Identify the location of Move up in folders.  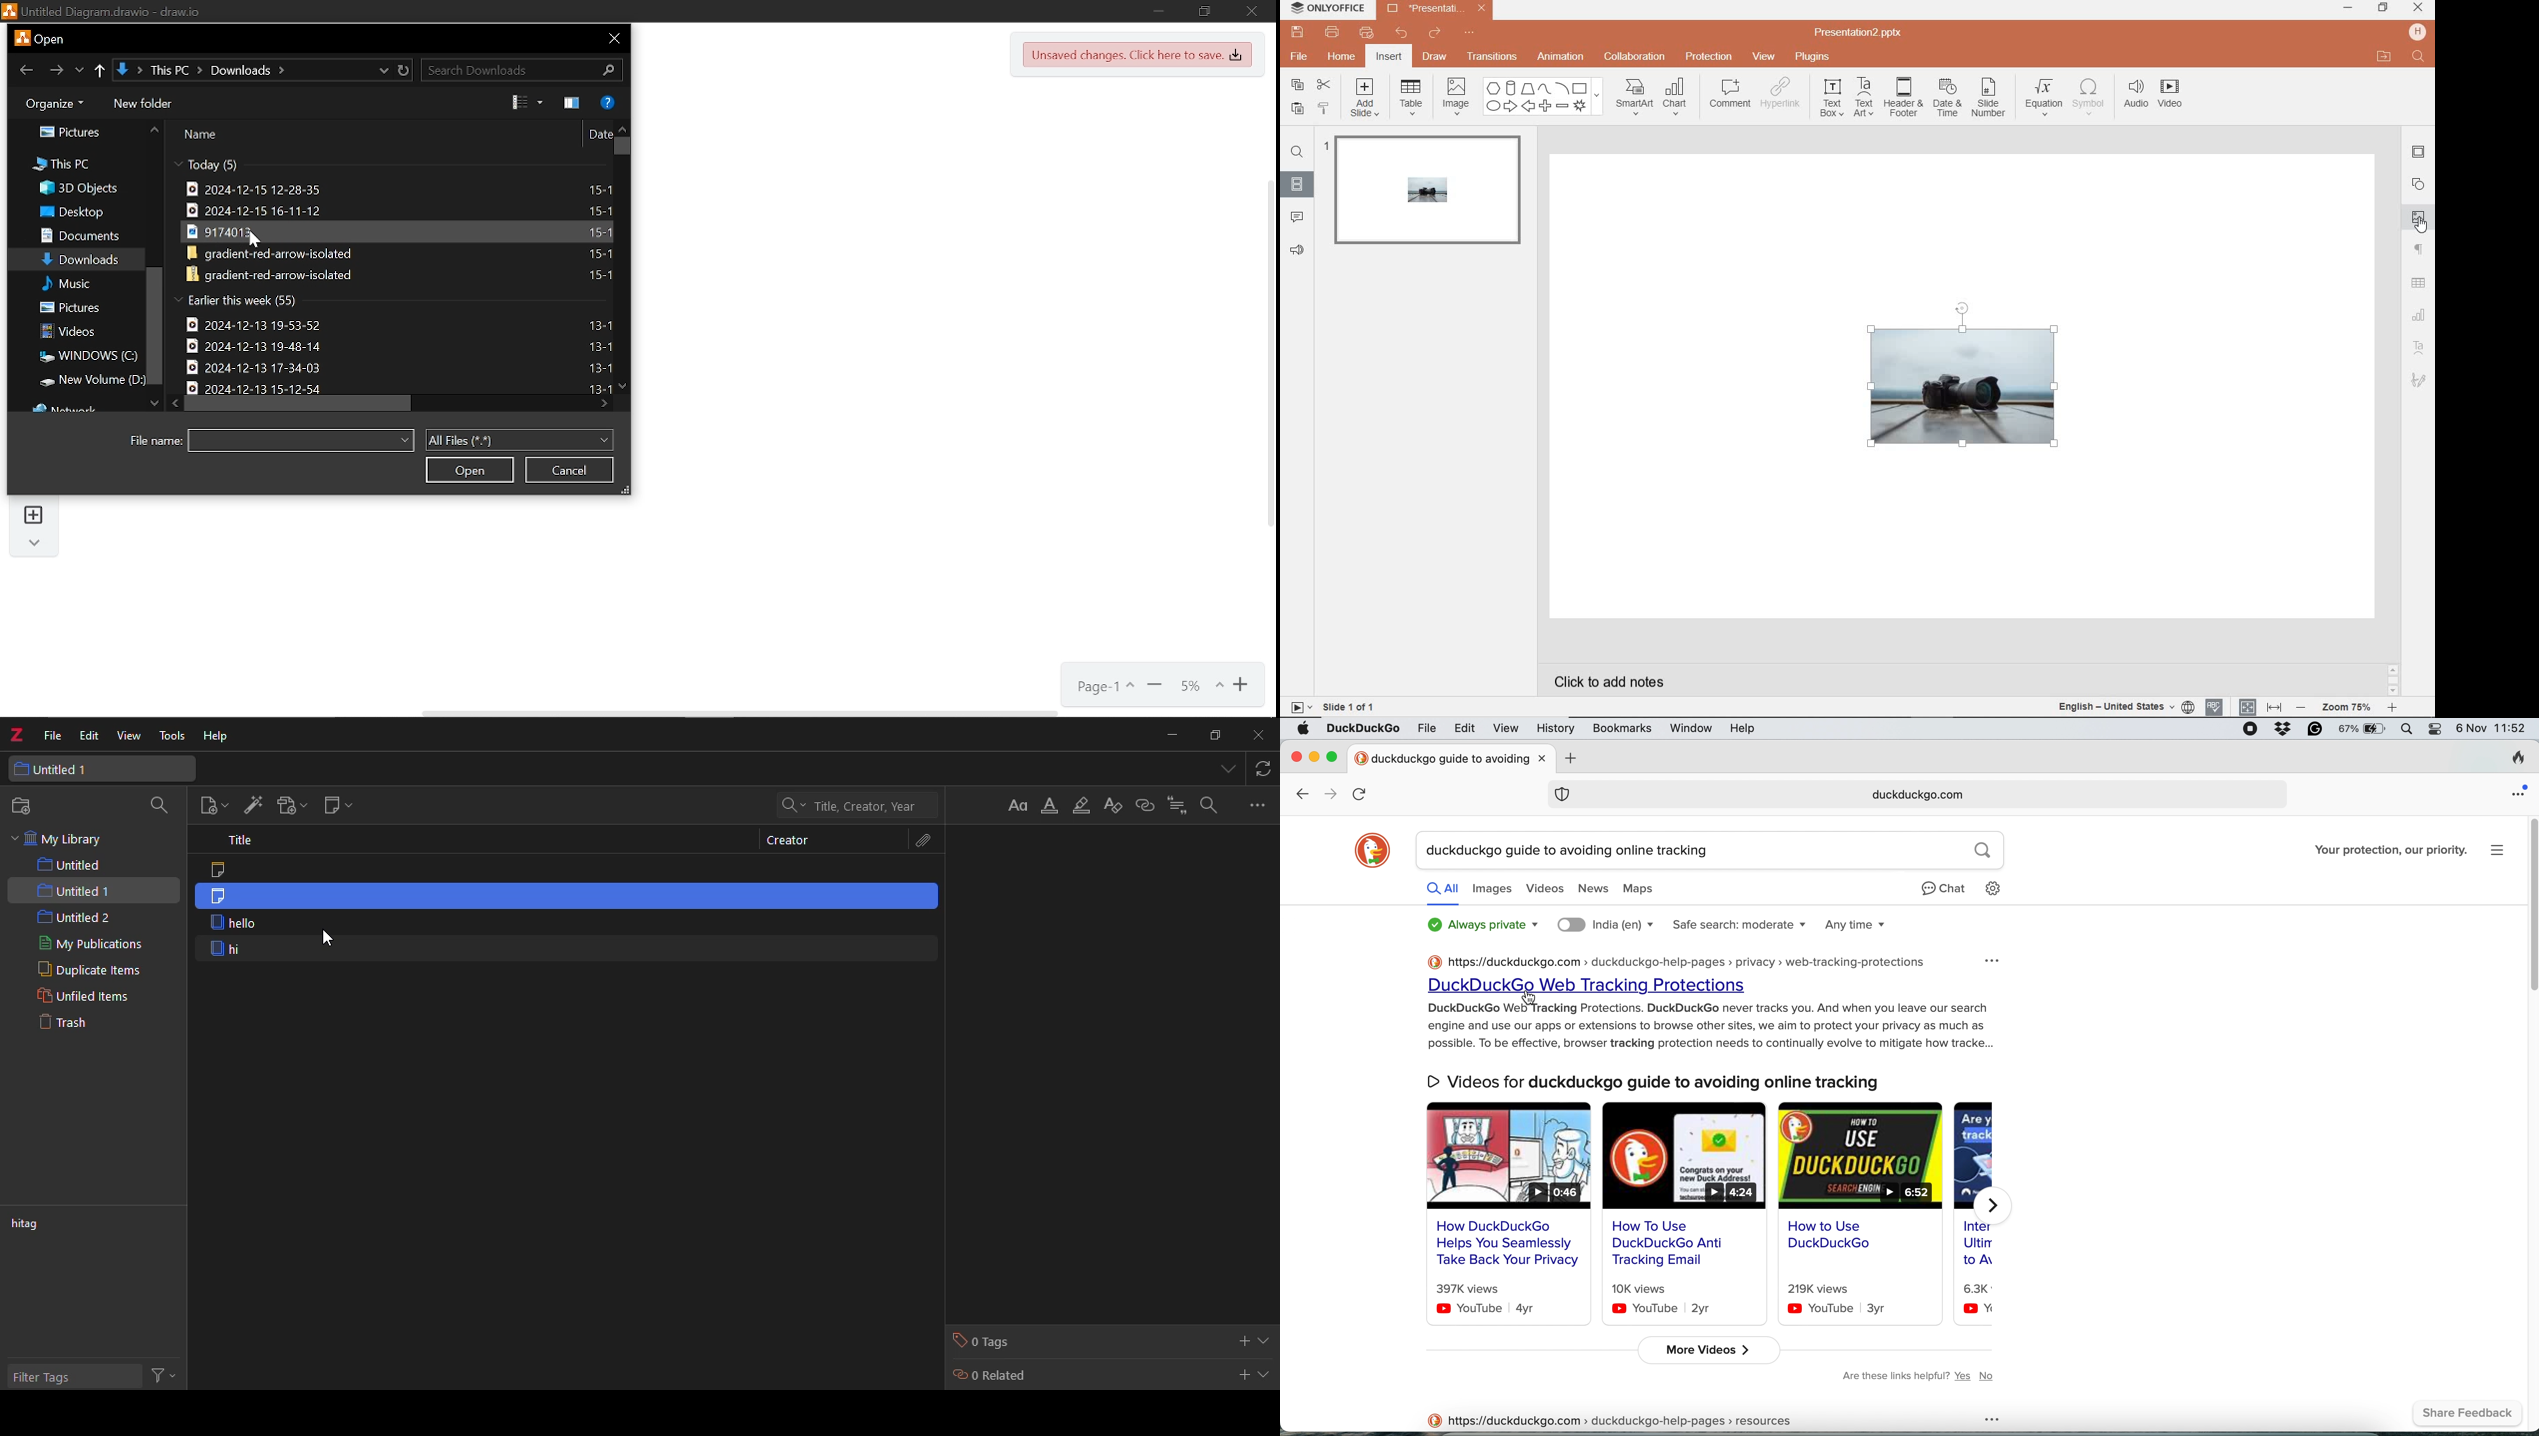
(155, 129).